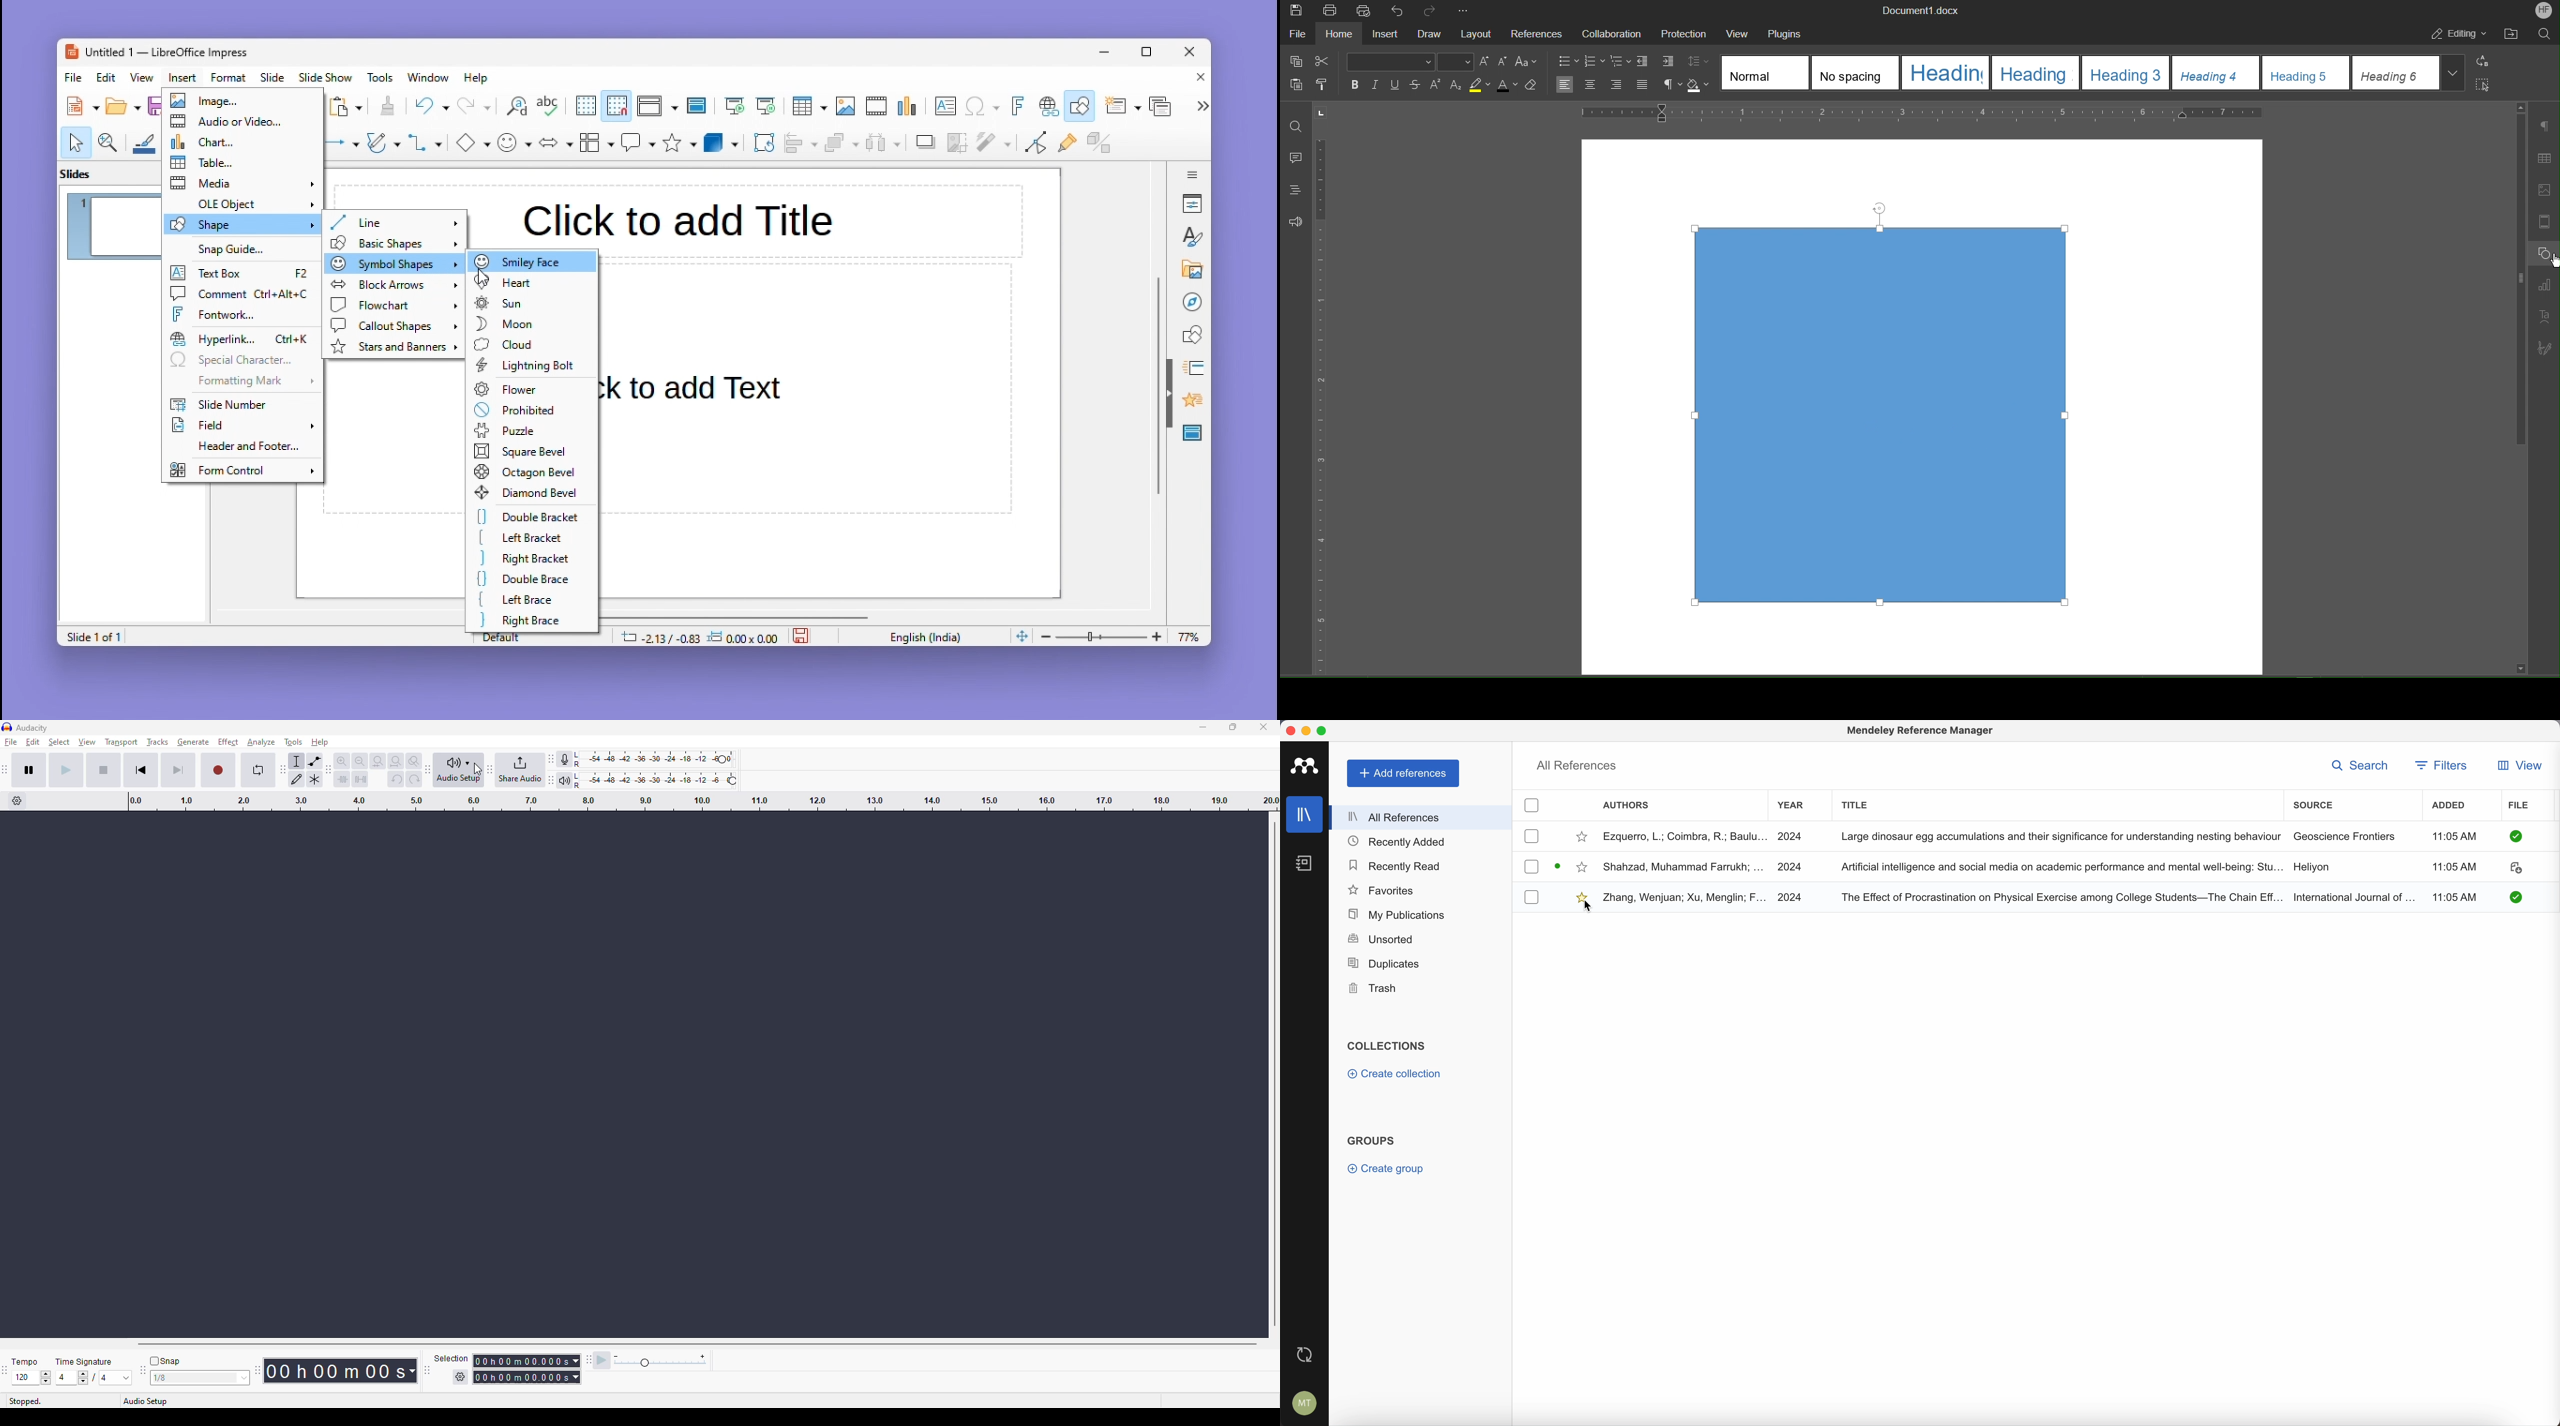 The image size is (2576, 1428). I want to click on audacity transport toolbar, so click(6, 768).